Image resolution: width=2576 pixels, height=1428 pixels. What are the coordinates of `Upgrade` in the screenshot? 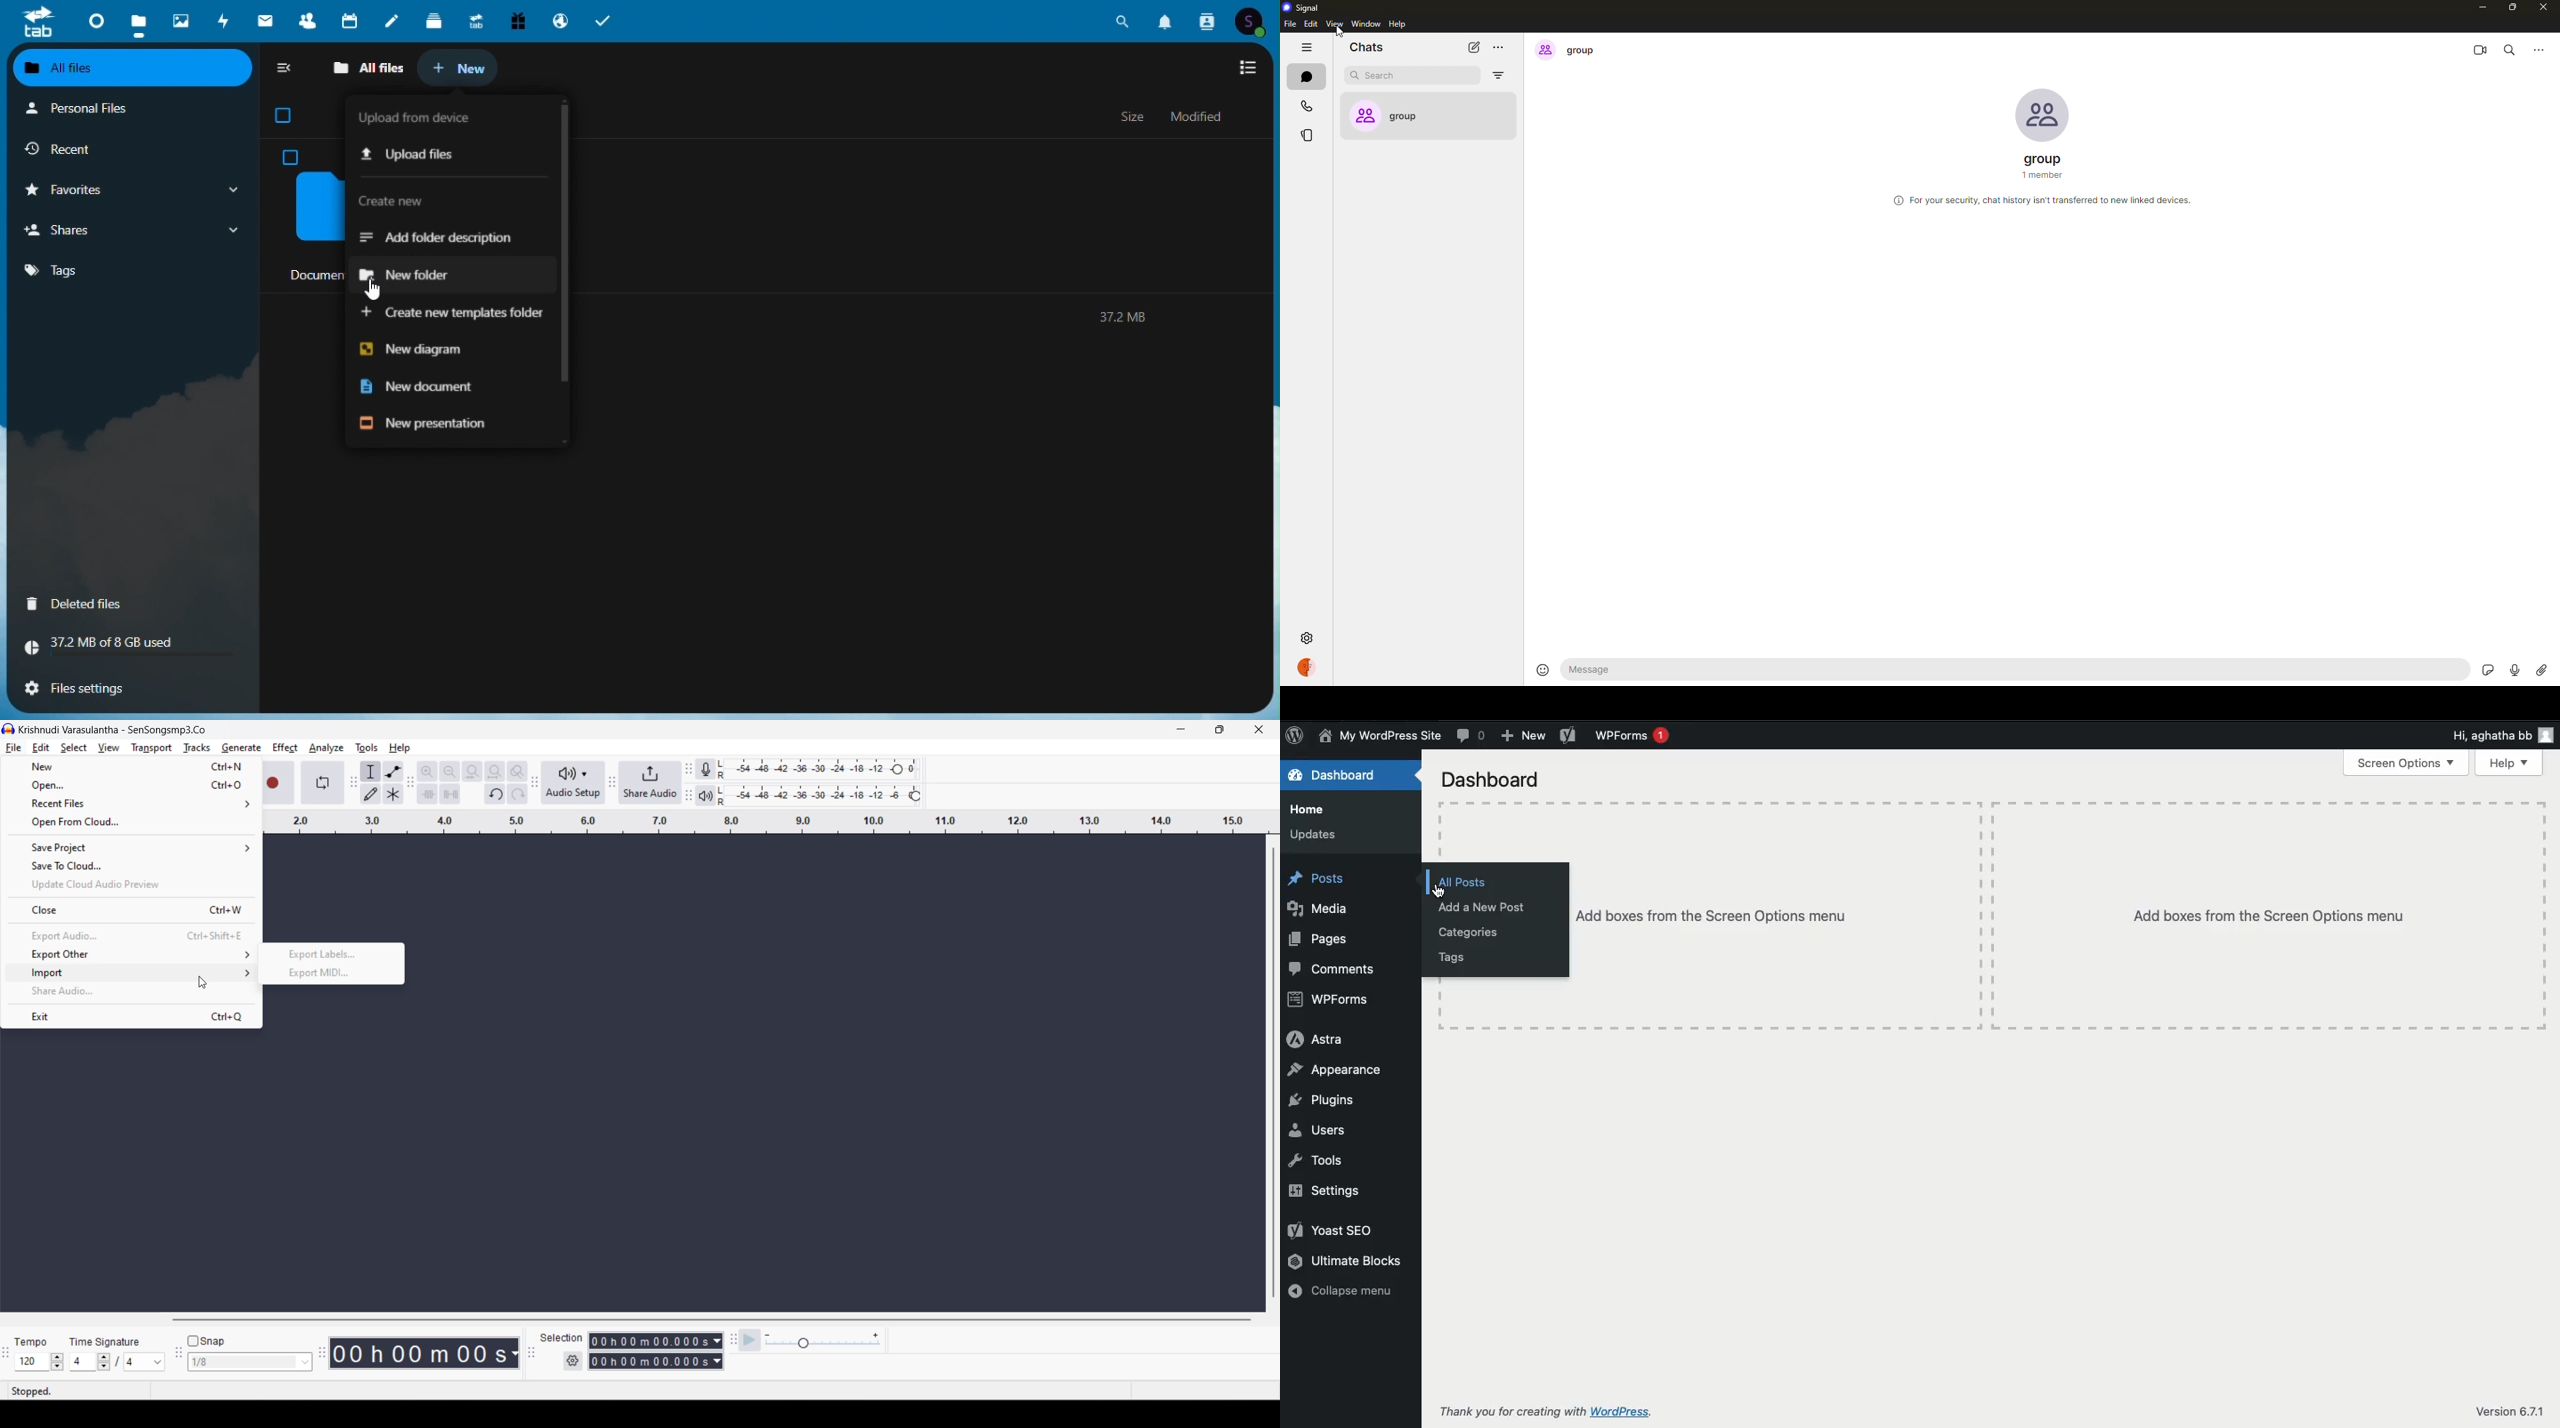 It's located at (478, 20).